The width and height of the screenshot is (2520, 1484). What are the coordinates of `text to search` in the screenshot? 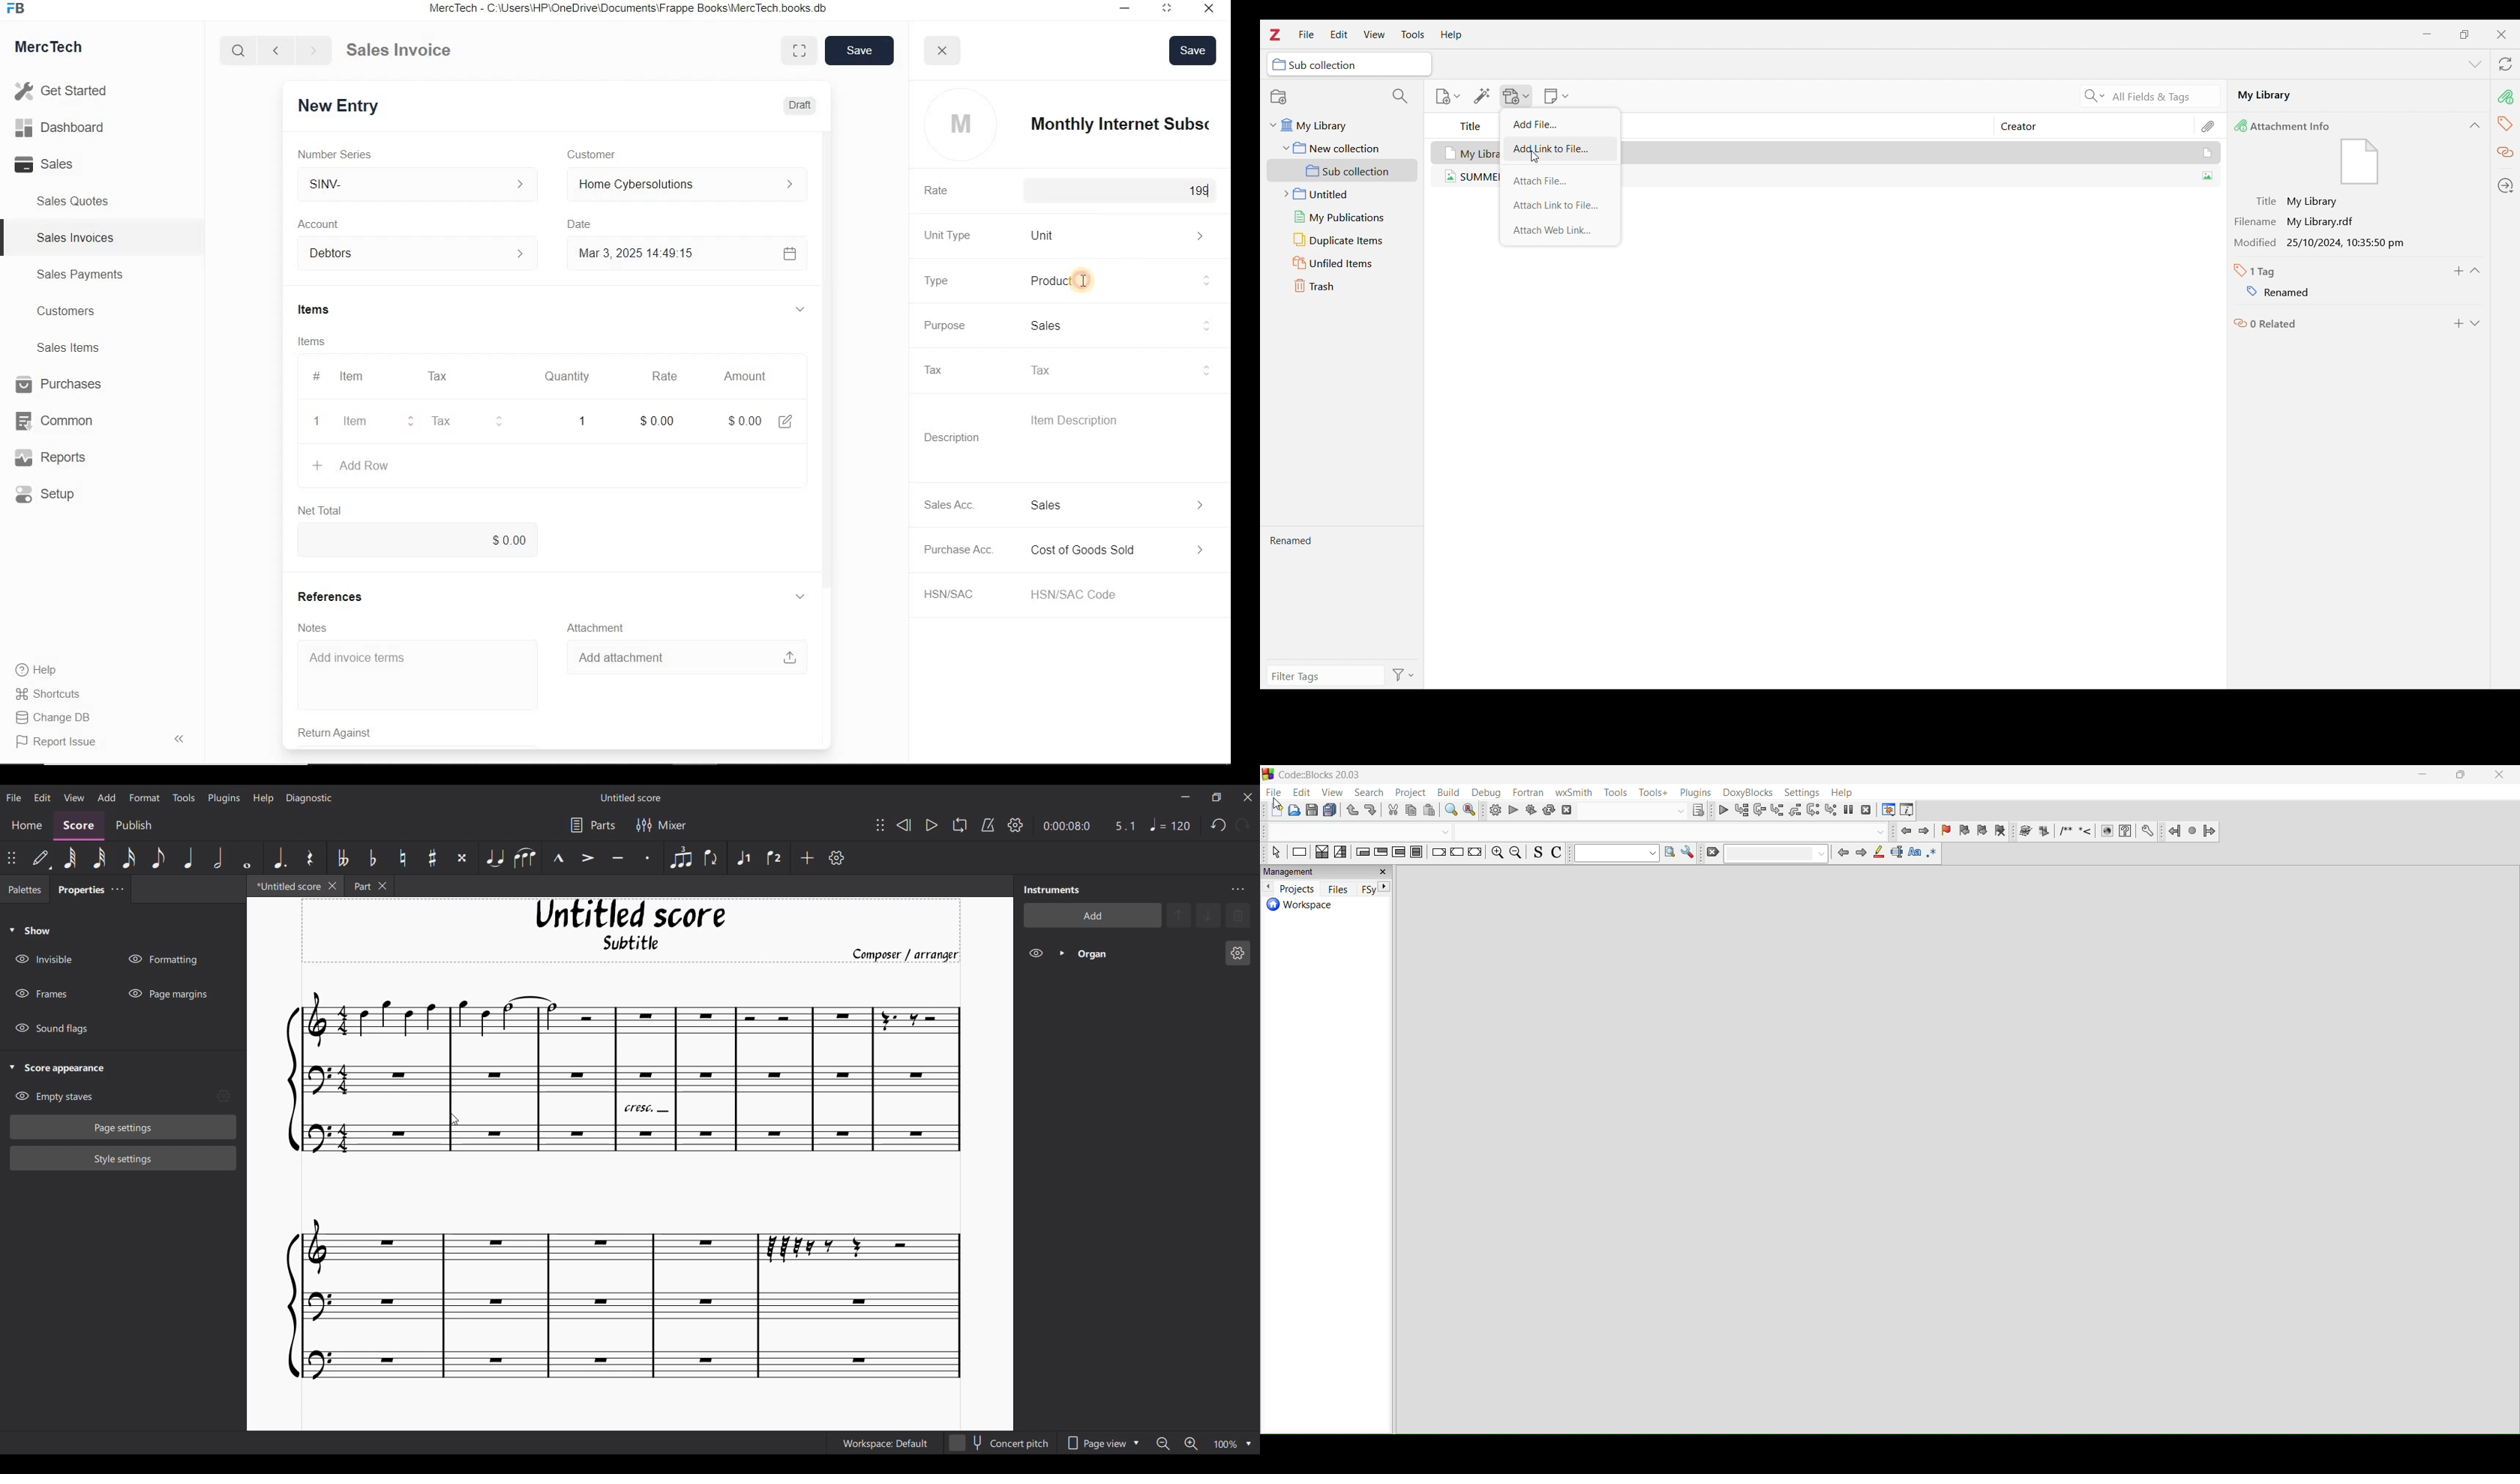 It's located at (1615, 854).